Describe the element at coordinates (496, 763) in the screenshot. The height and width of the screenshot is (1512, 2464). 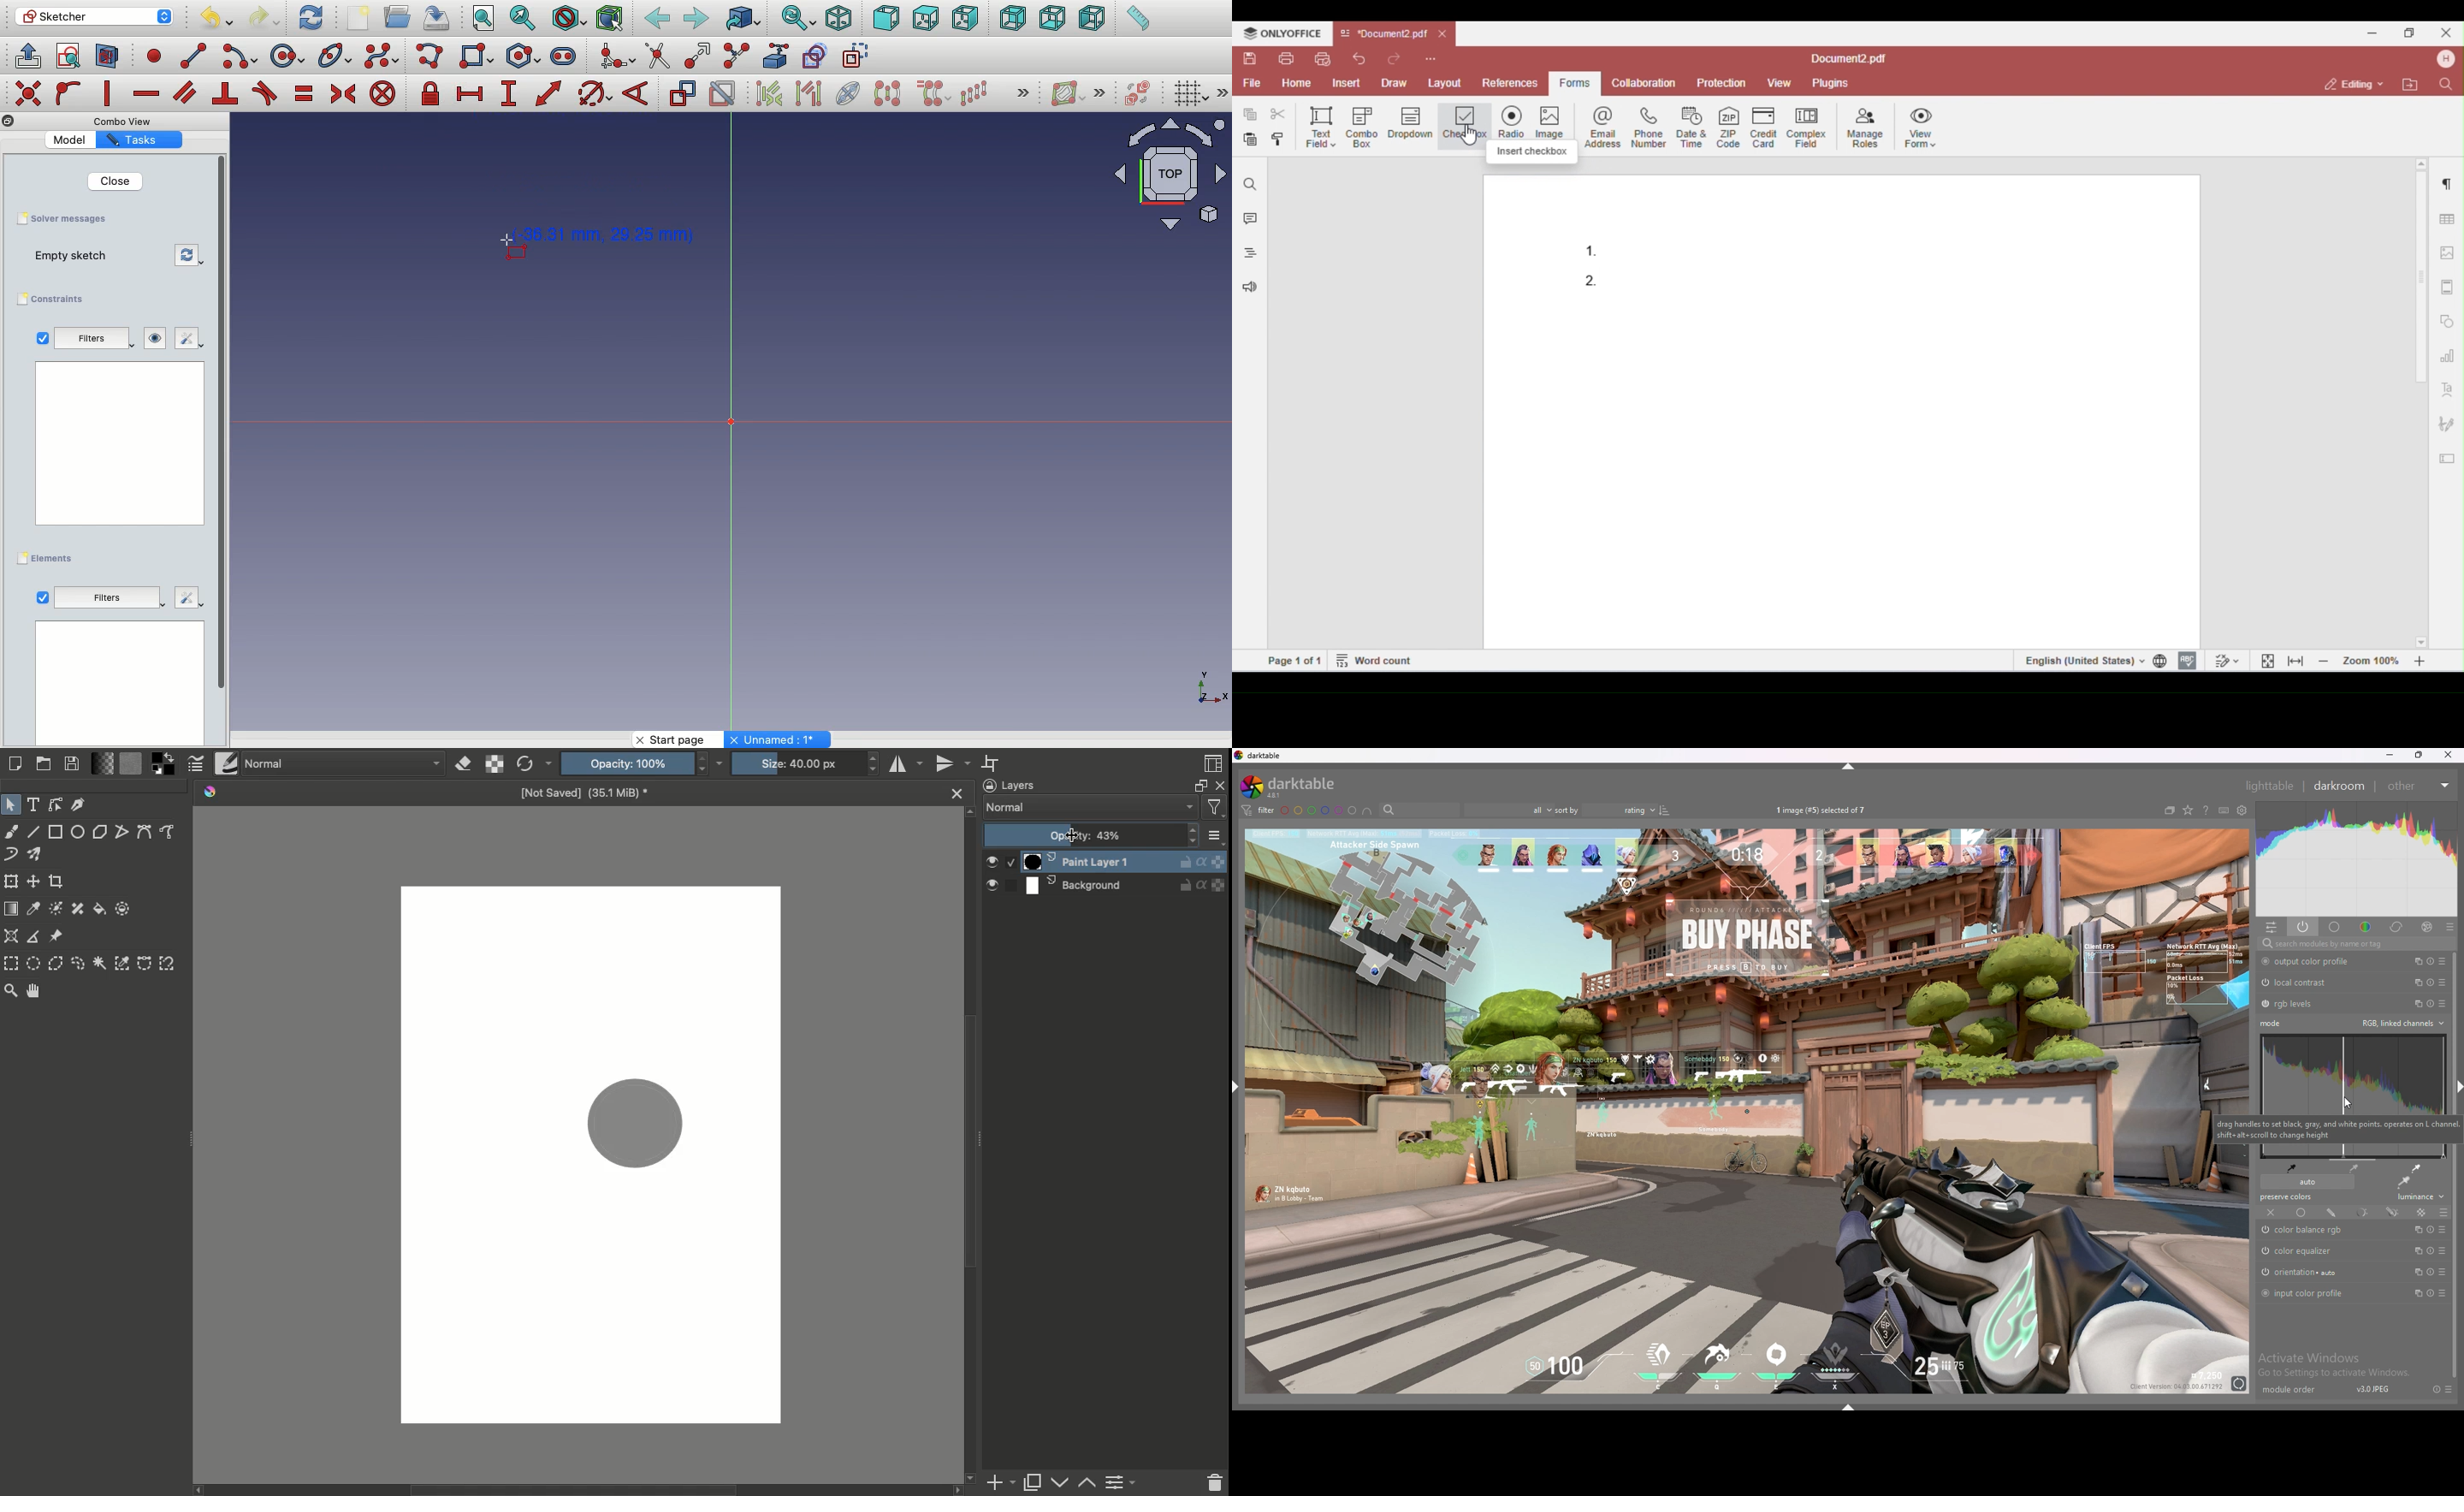
I see `Preserve alpha` at that location.